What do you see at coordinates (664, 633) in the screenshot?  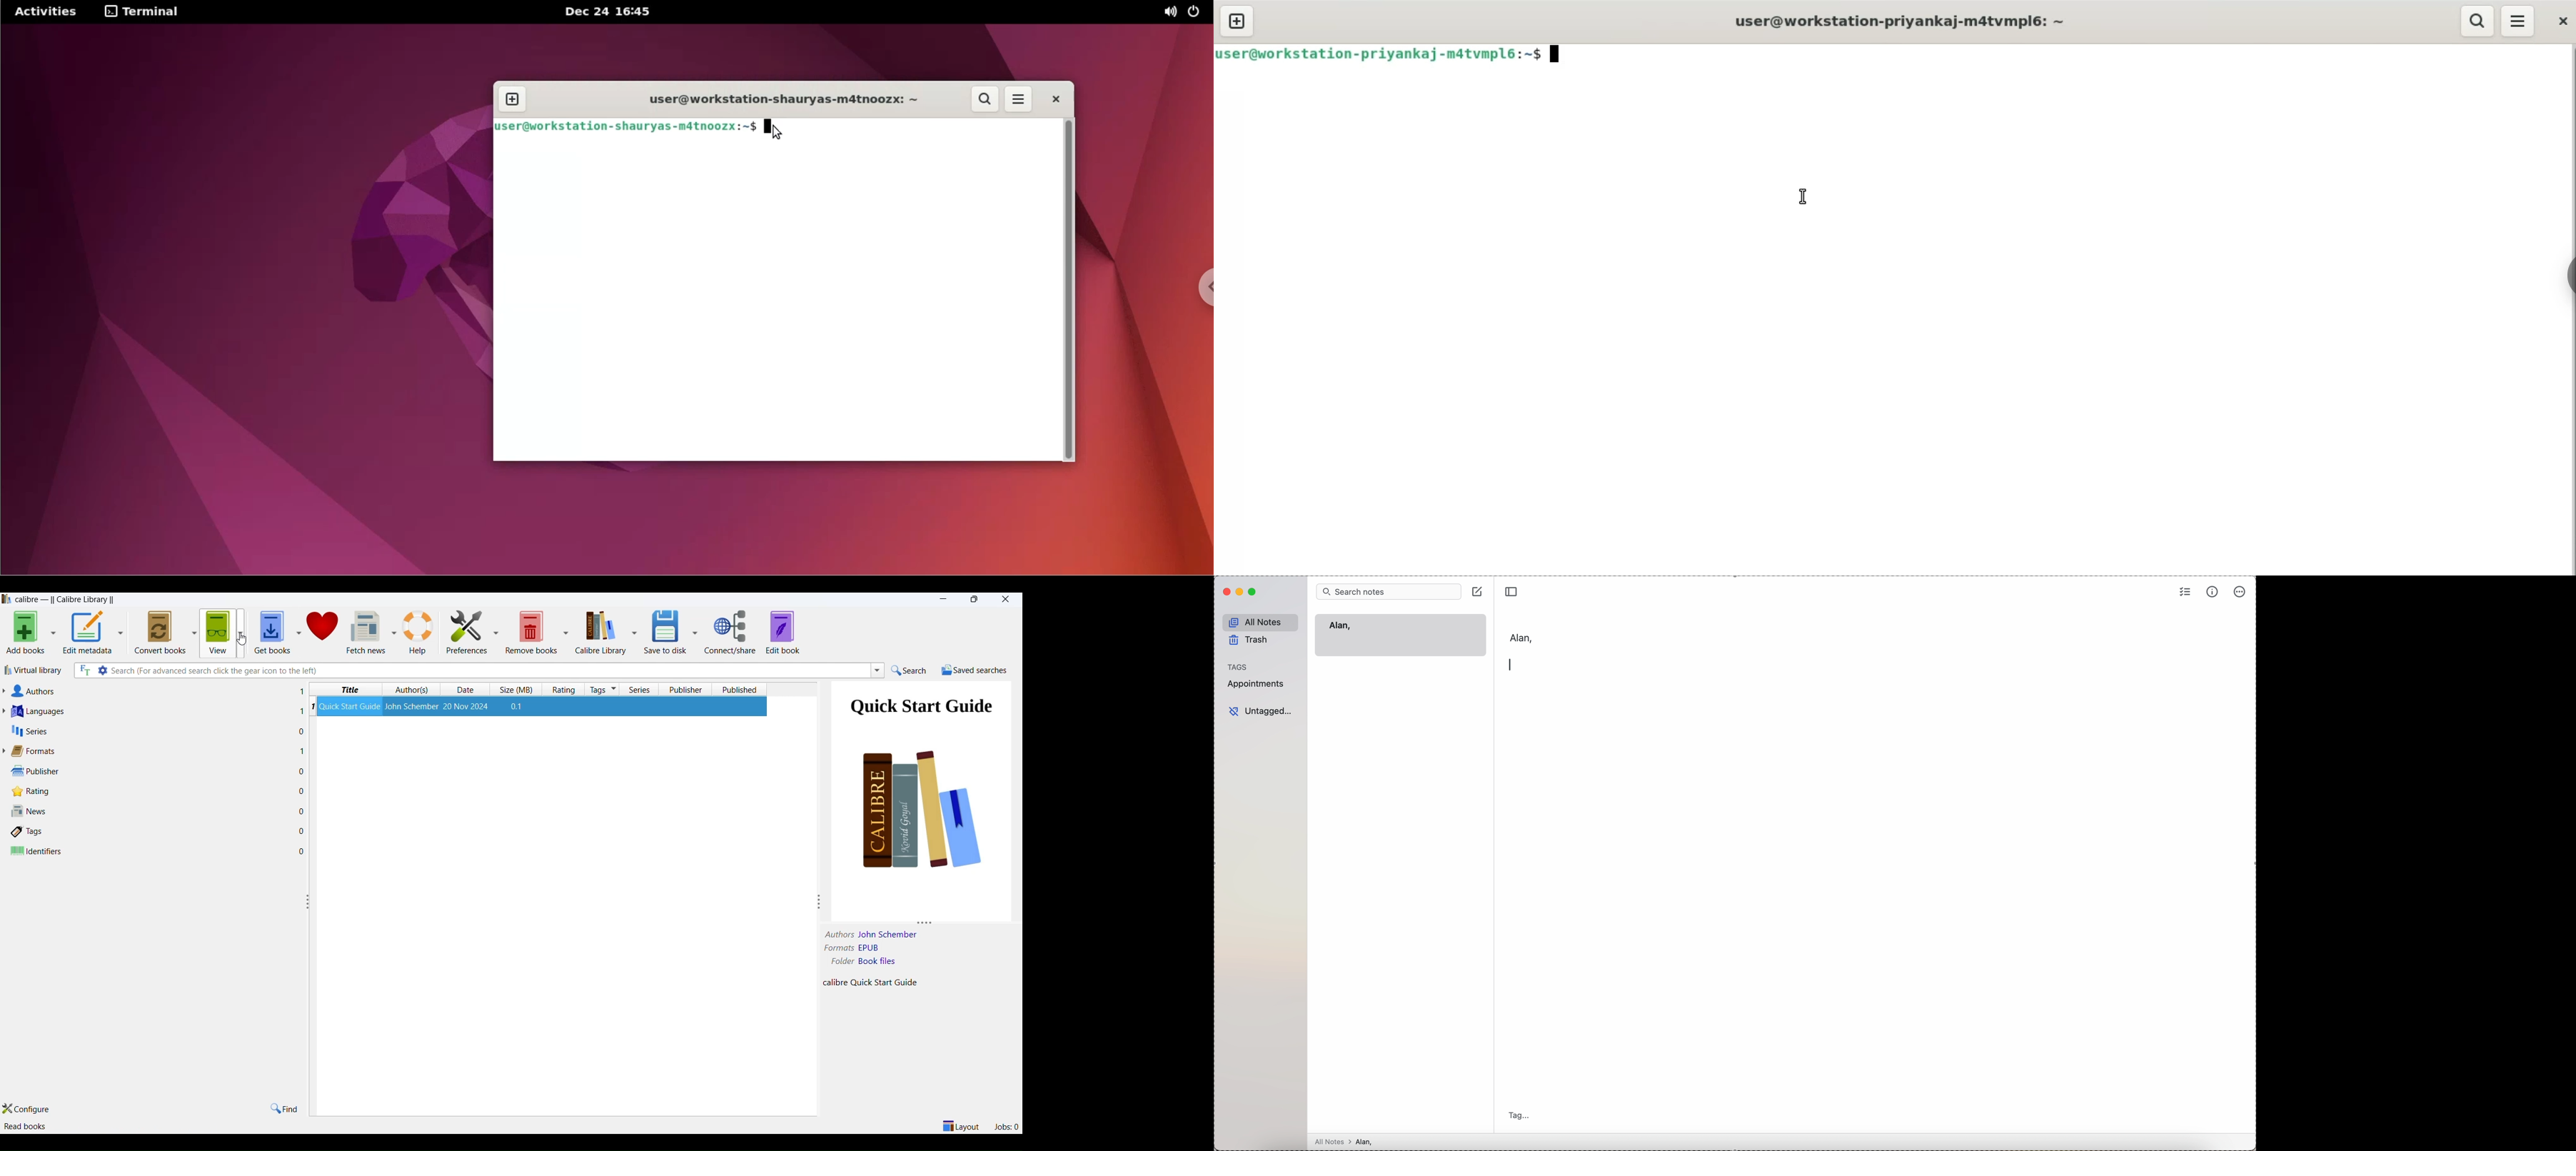 I see `save to disk` at bounding box center [664, 633].